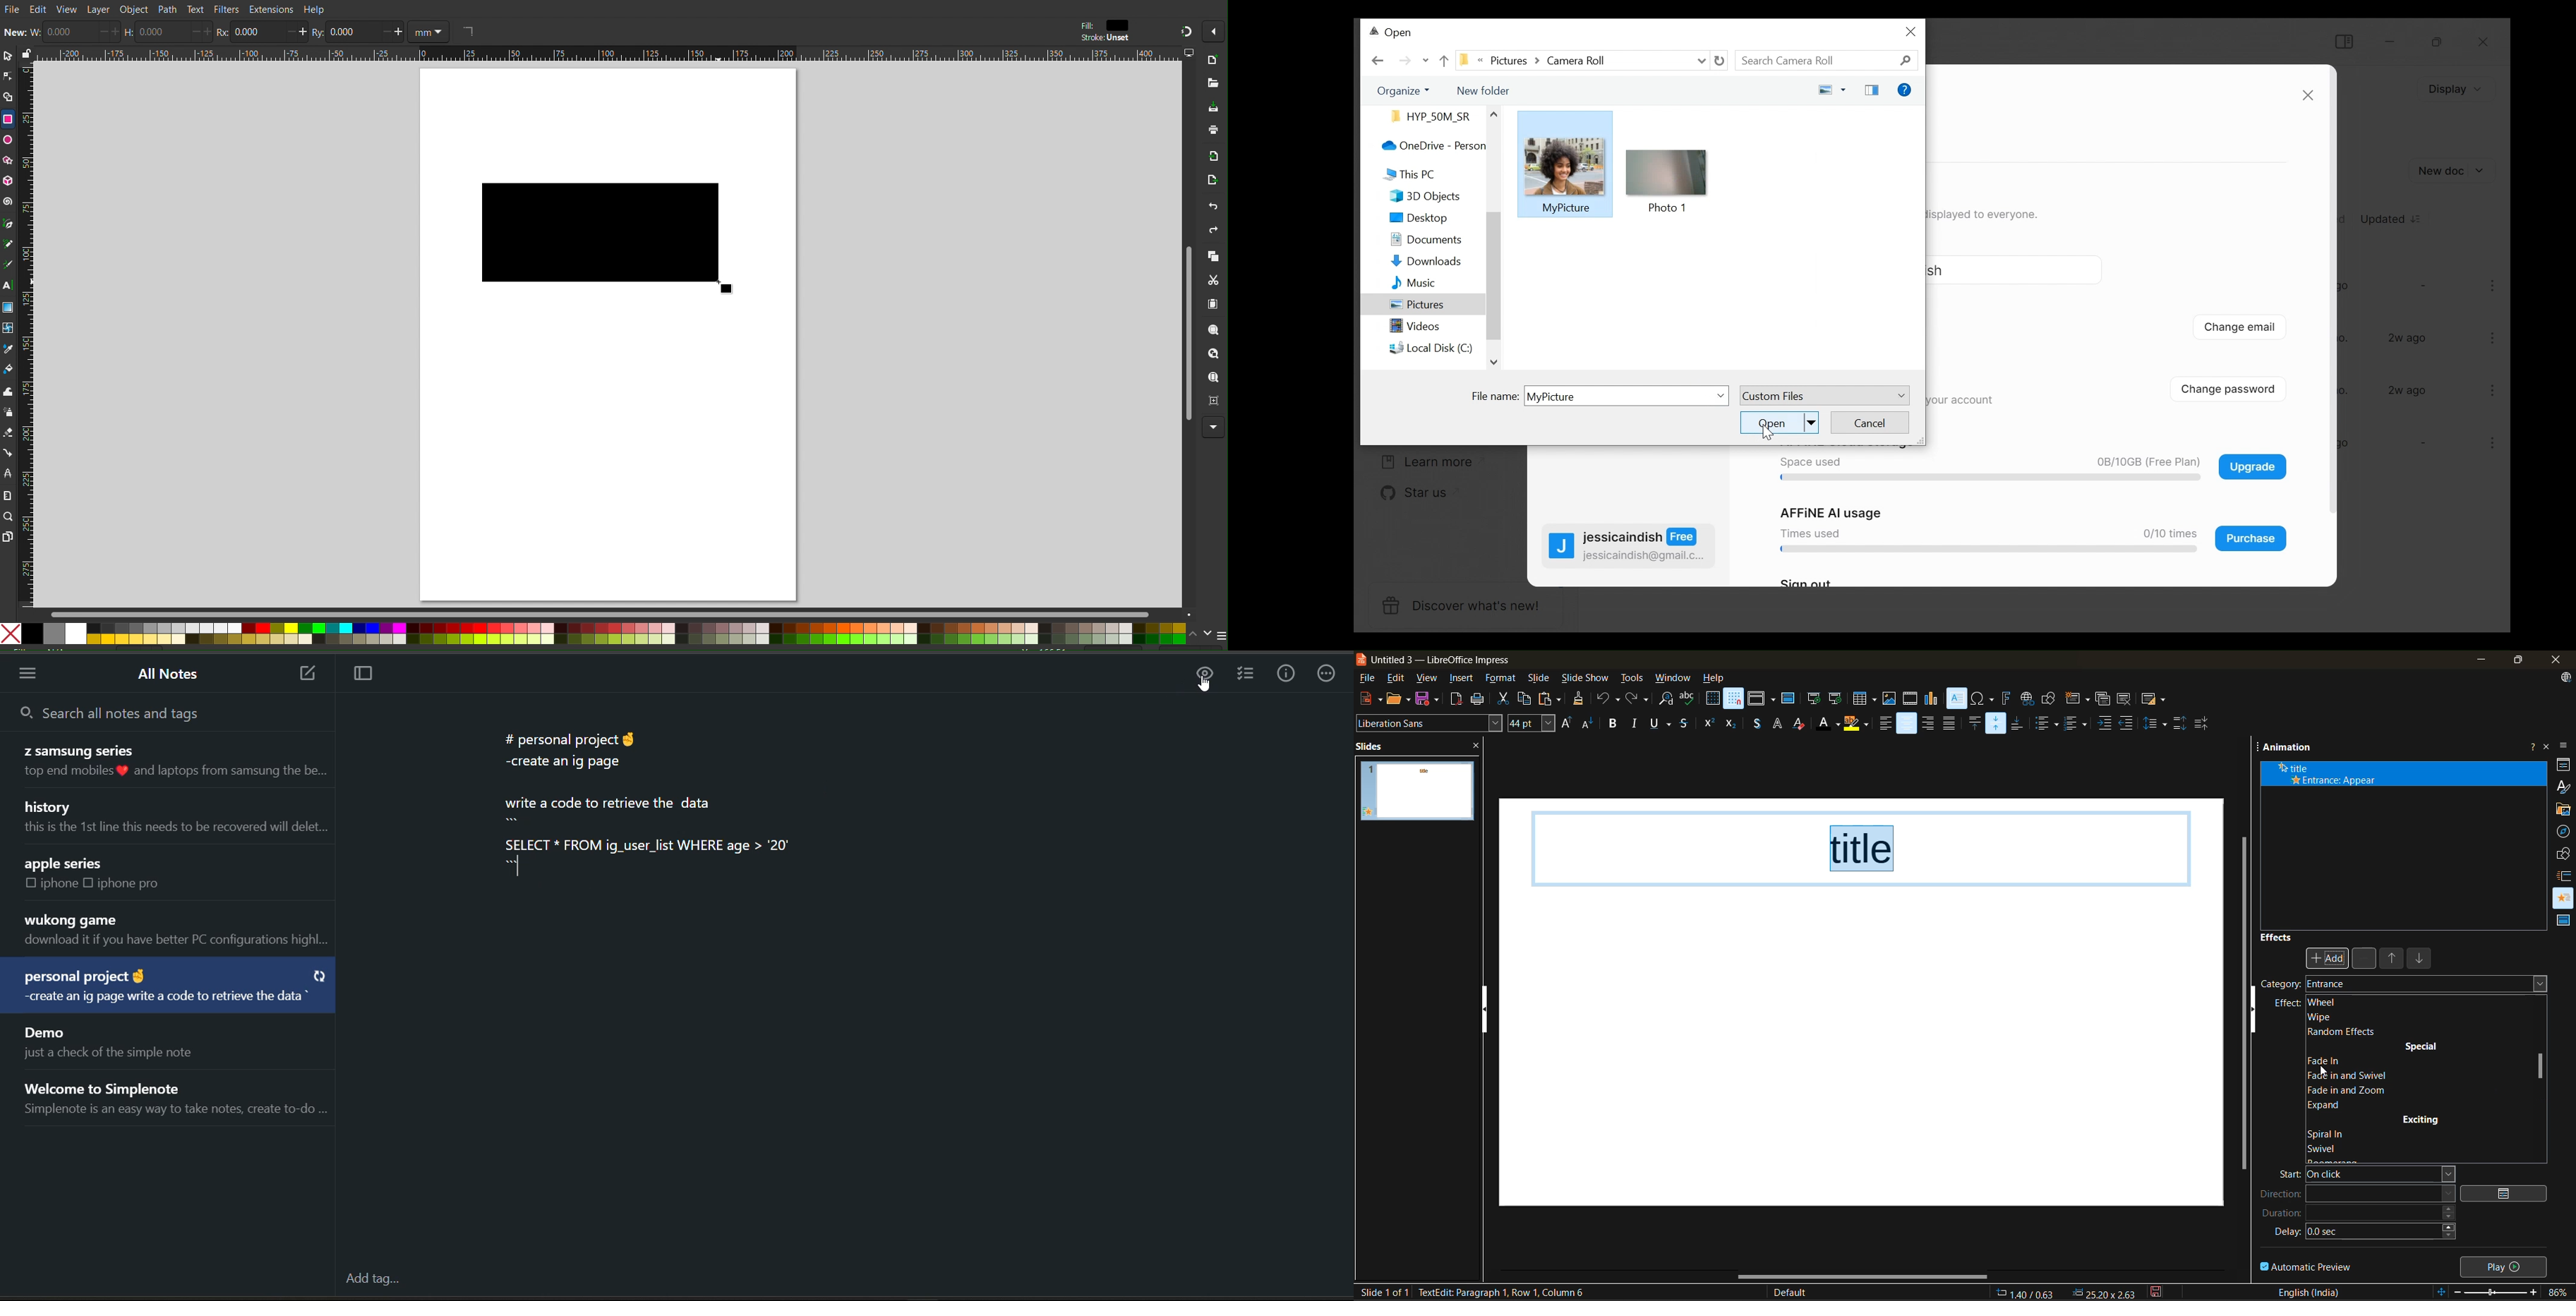 This screenshot has width=2576, height=1316. I want to click on direction, so click(2357, 1196).